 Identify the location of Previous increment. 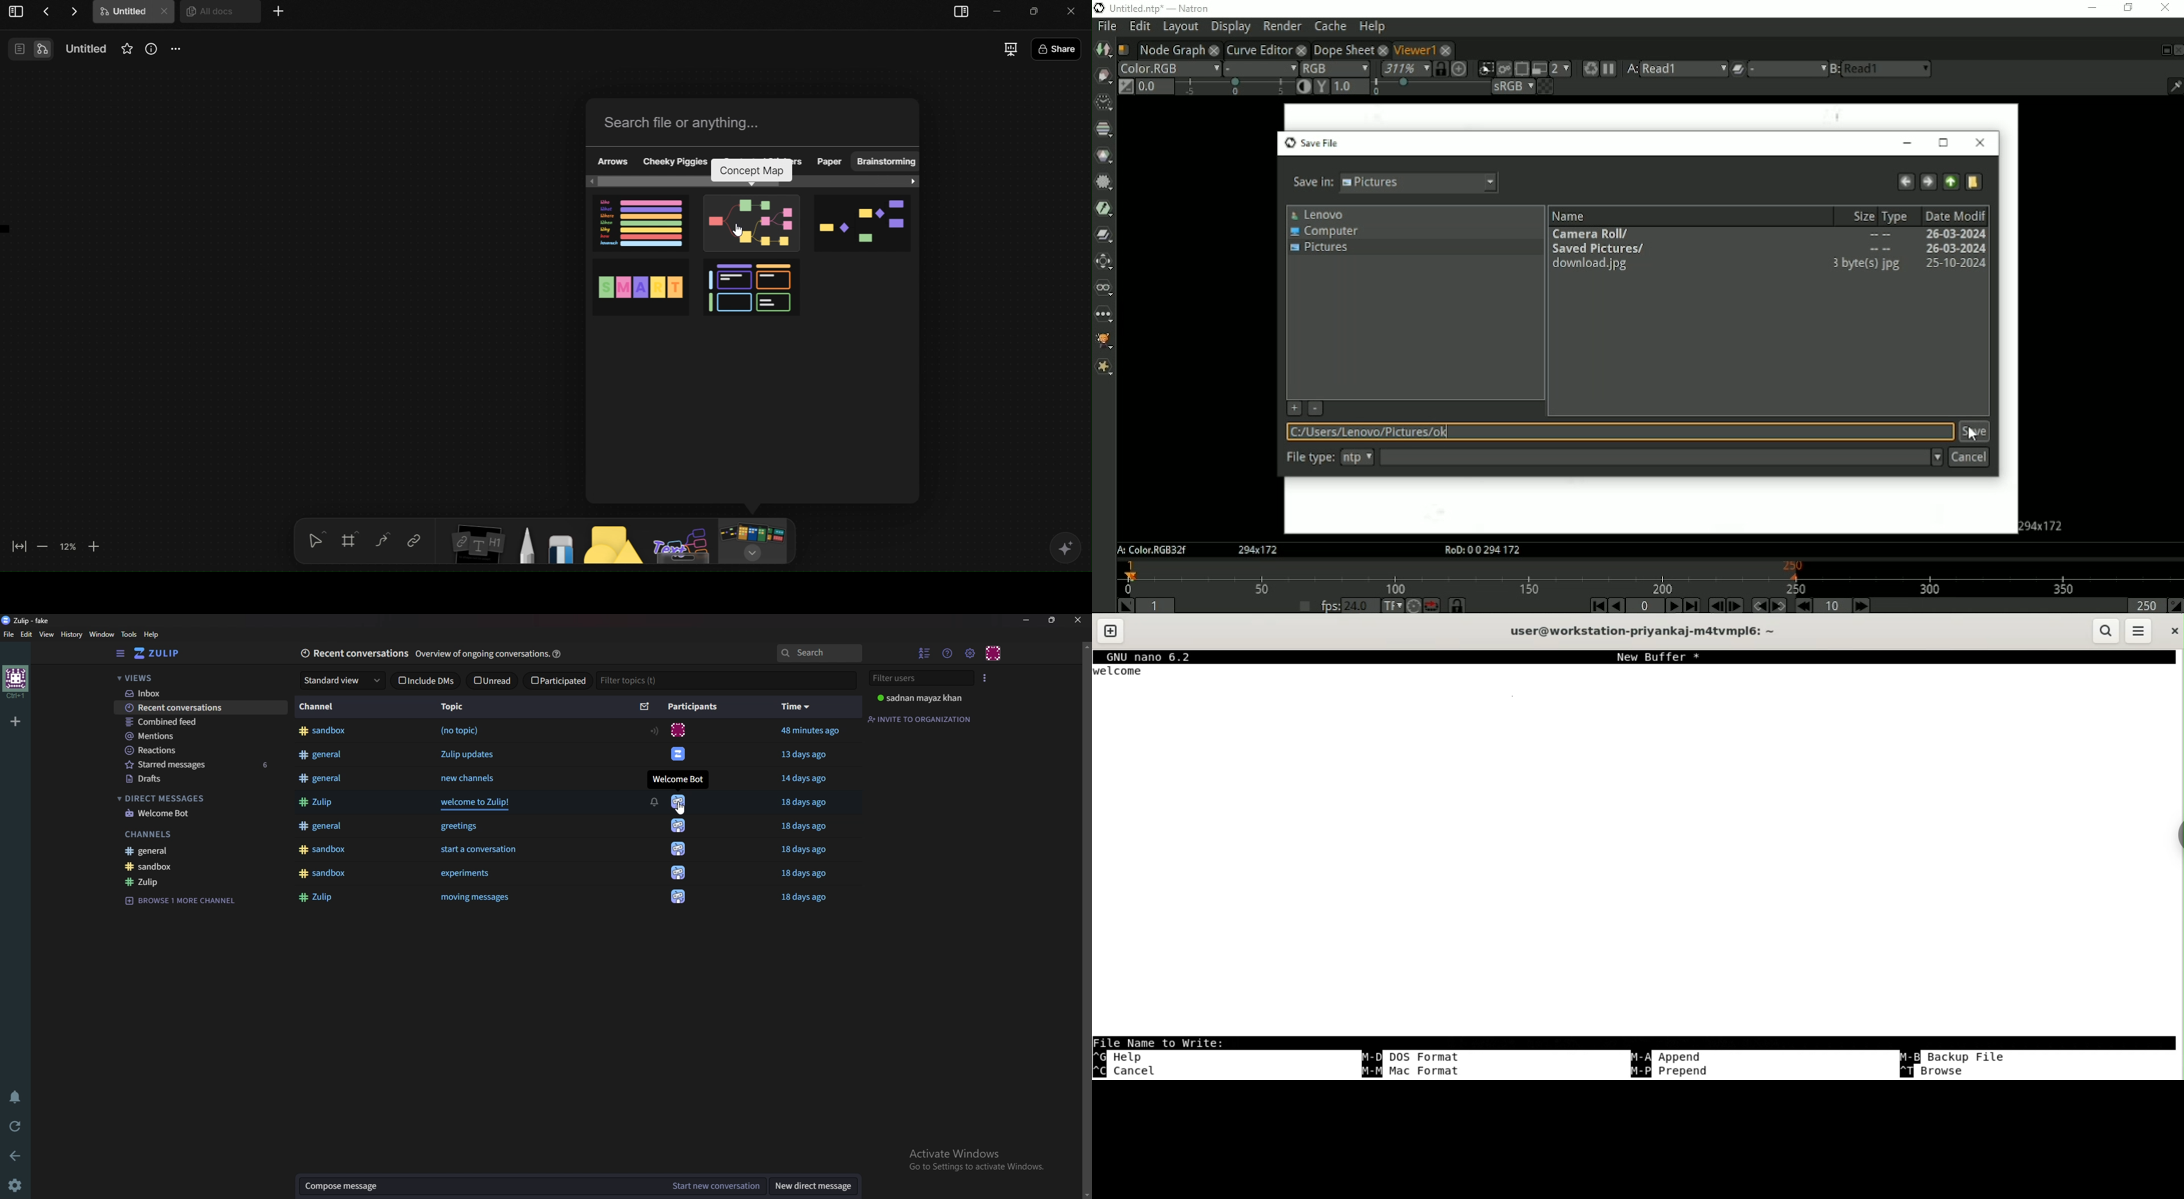
(1803, 606).